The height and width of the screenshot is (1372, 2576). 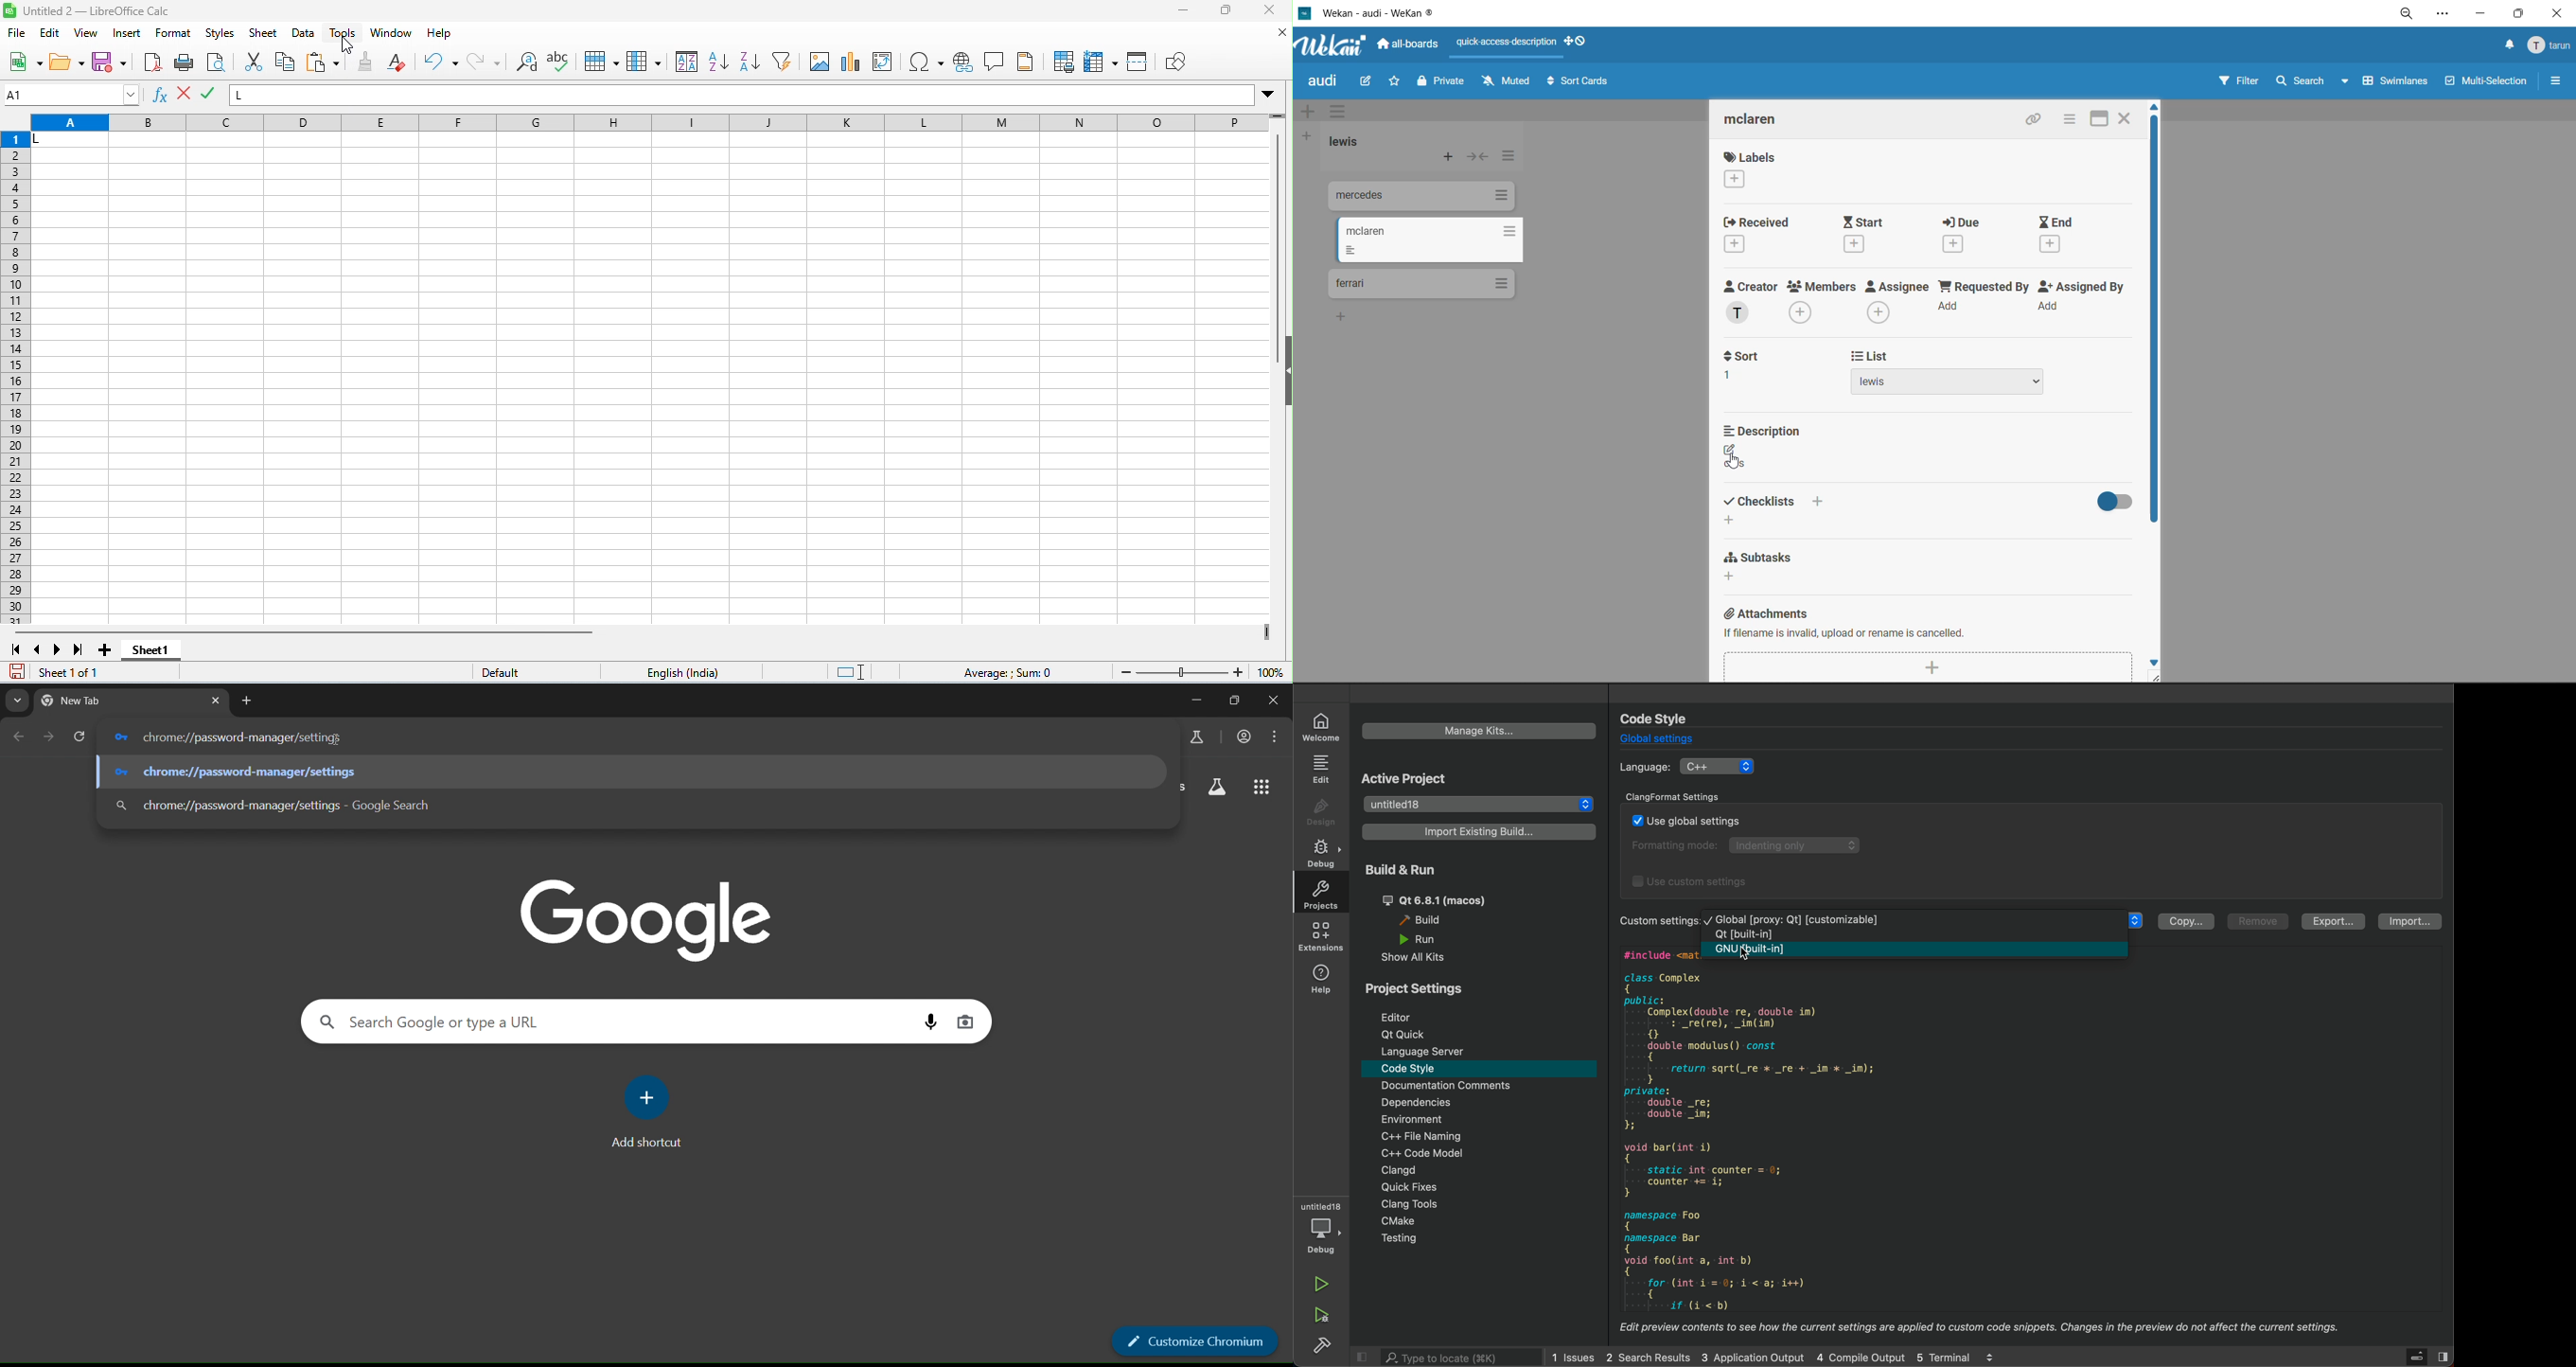 What do you see at coordinates (2155, 321) in the screenshot?
I see `vertical scroll bar` at bounding box center [2155, 321].